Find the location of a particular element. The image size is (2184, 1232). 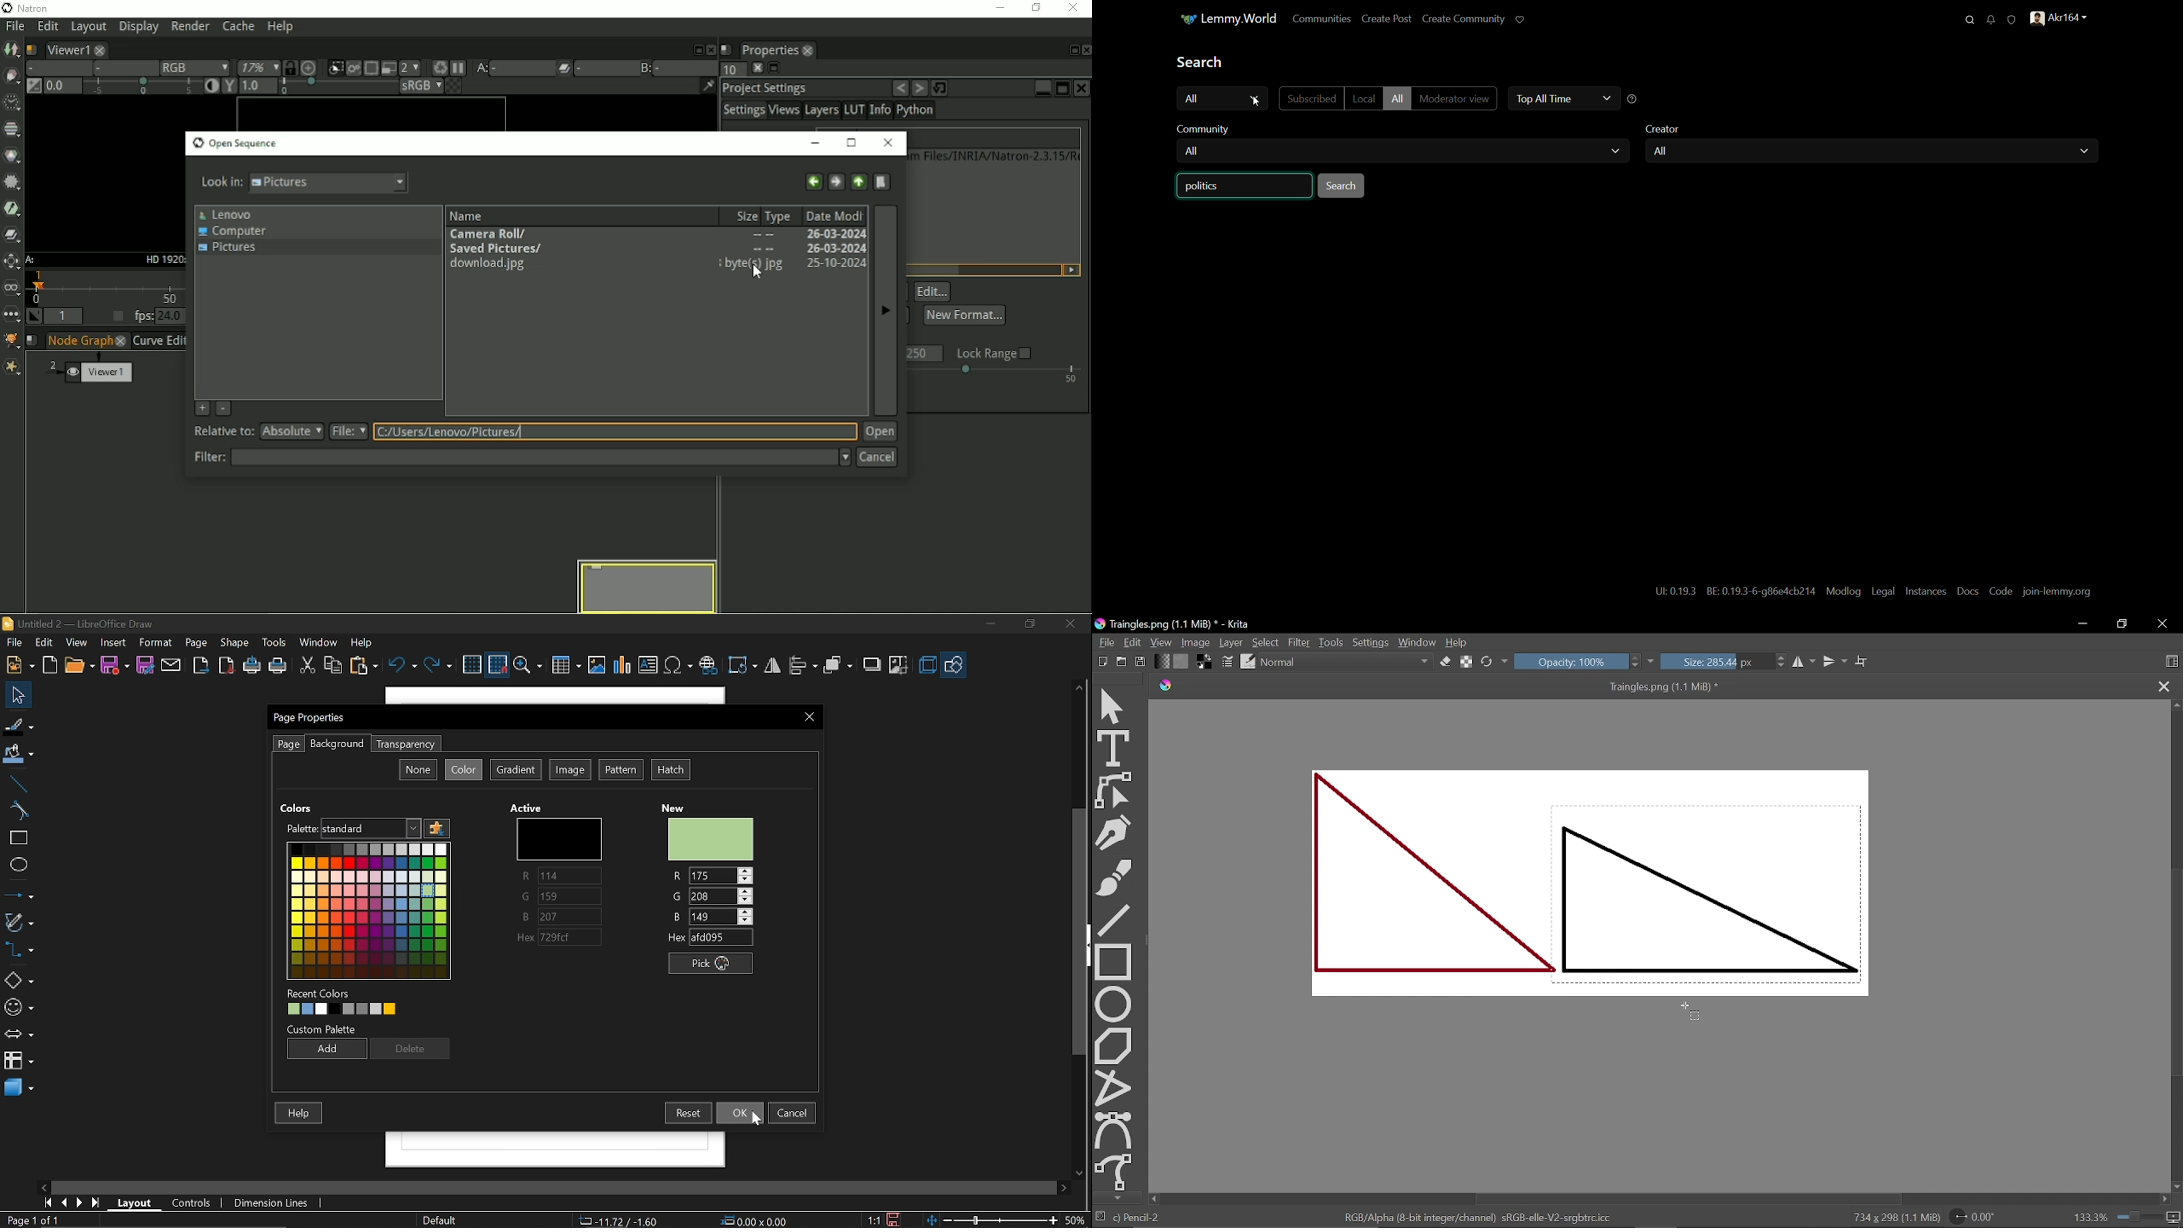

None is located at coordinates (418, 769).